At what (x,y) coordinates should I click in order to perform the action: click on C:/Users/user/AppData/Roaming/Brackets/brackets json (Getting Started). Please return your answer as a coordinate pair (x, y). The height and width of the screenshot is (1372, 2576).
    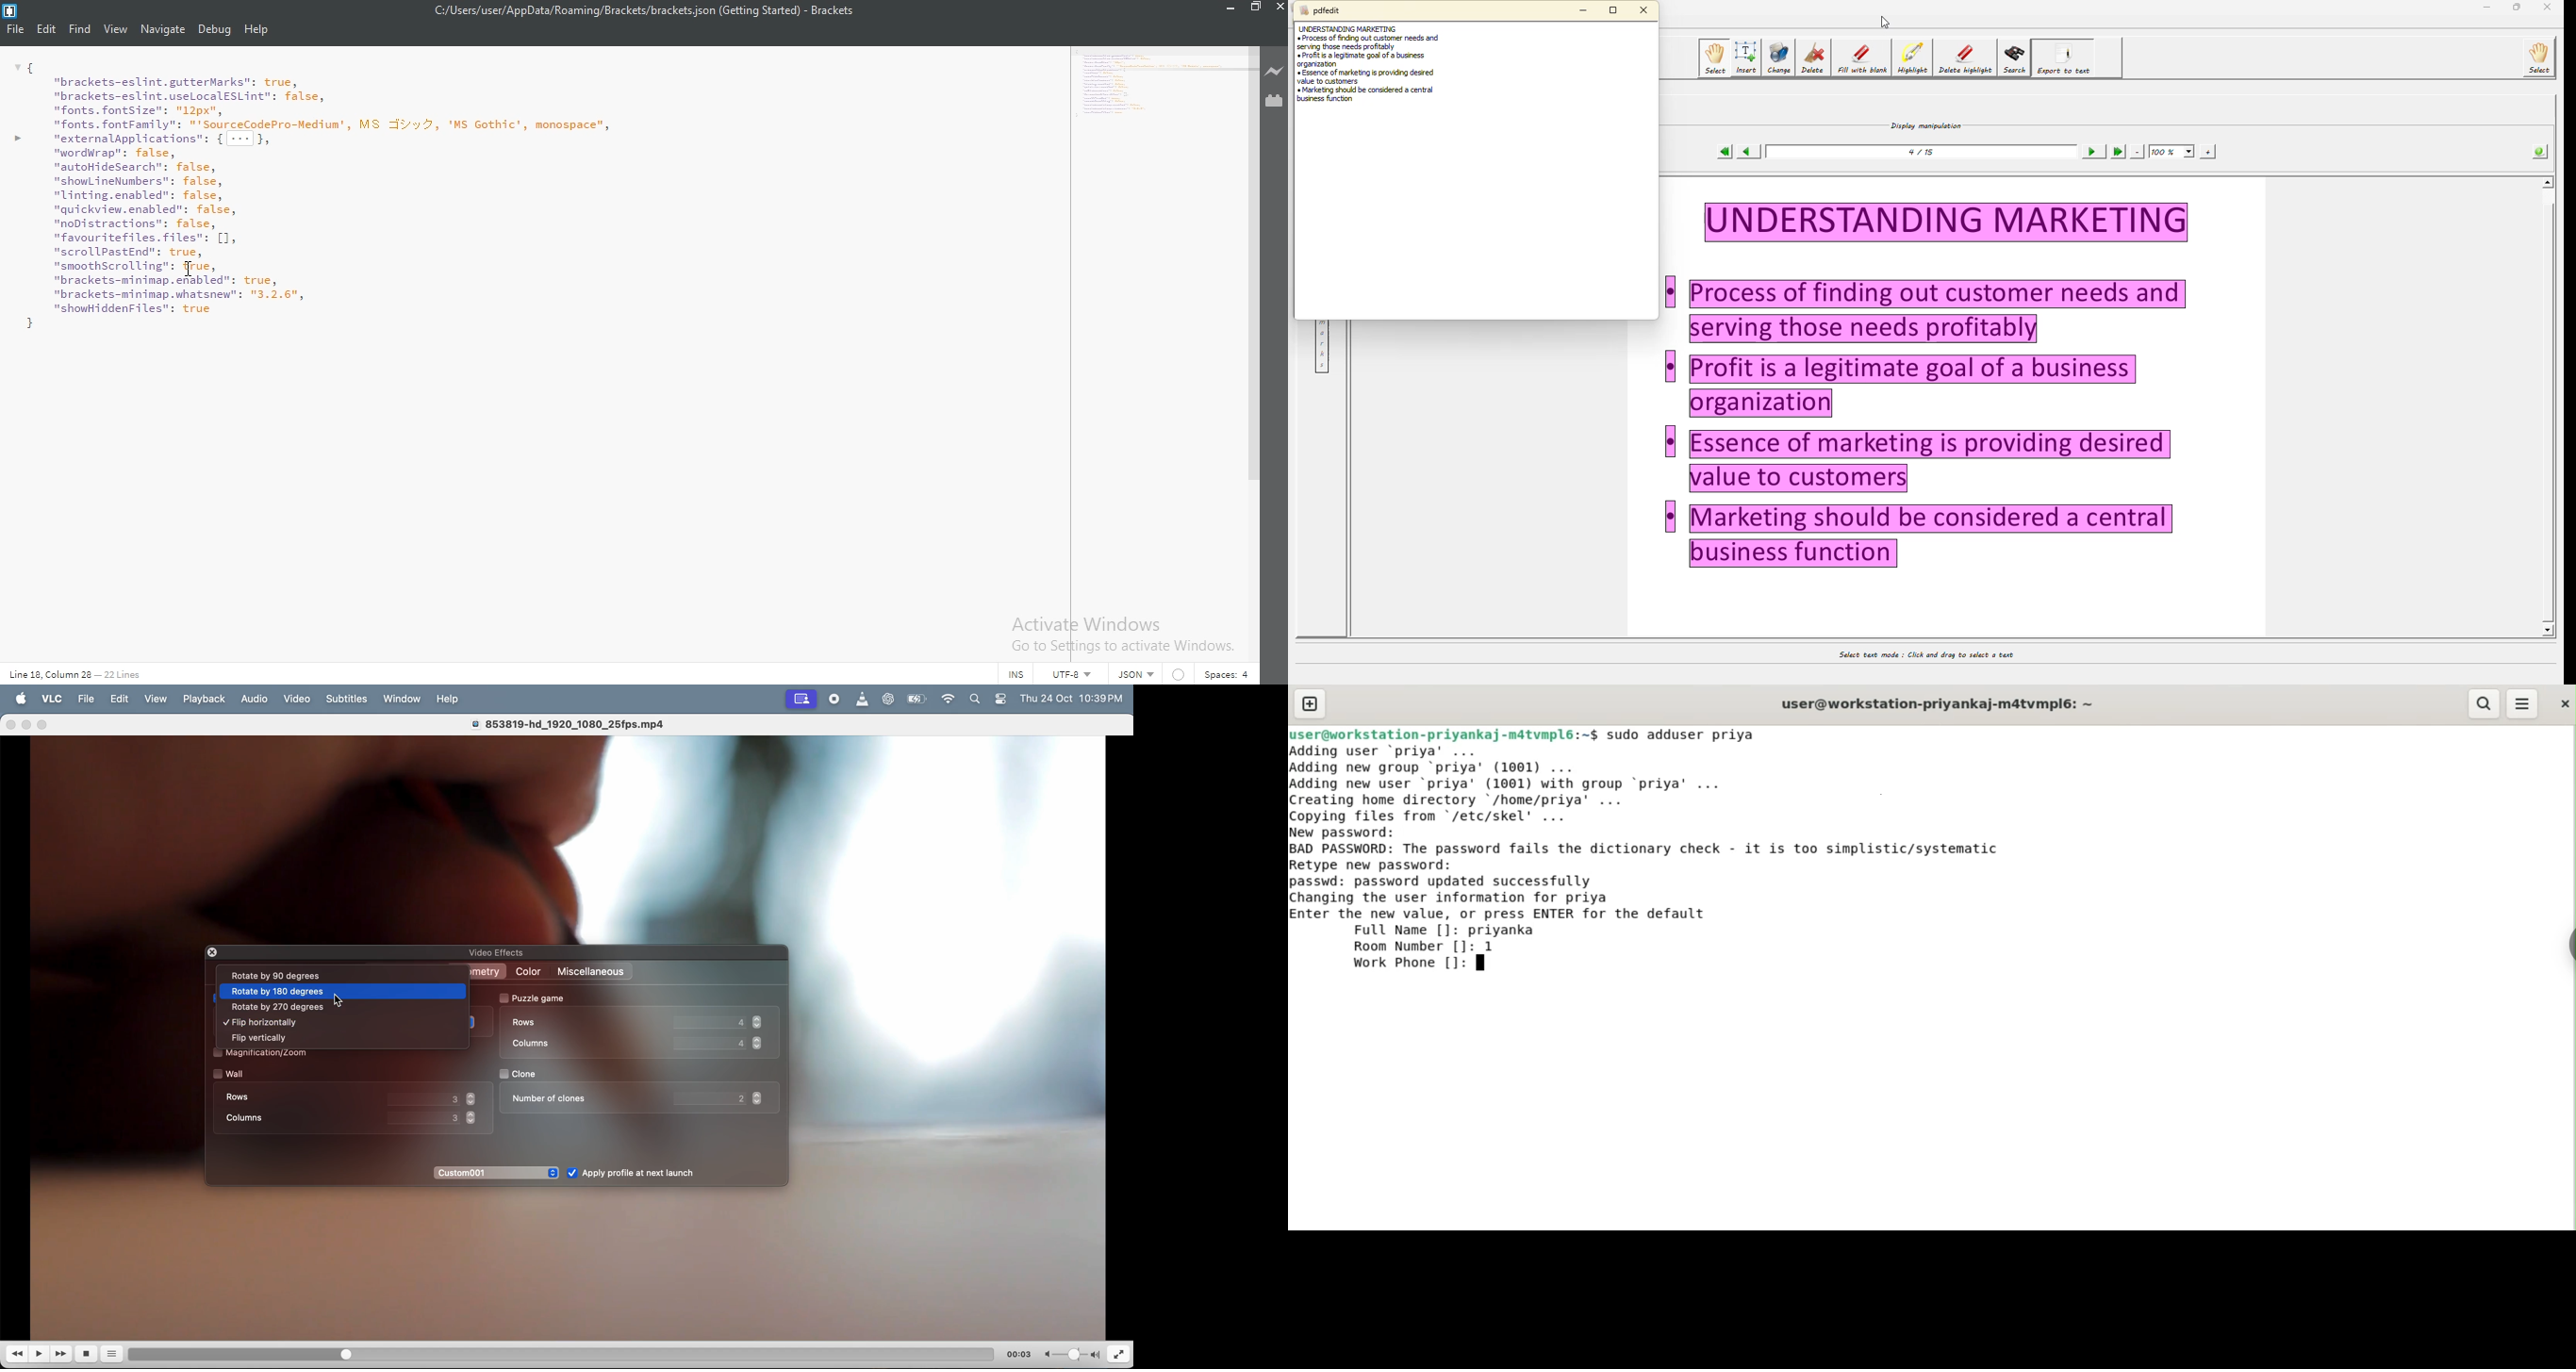
    Looking at the image, I should click on (607, 10).